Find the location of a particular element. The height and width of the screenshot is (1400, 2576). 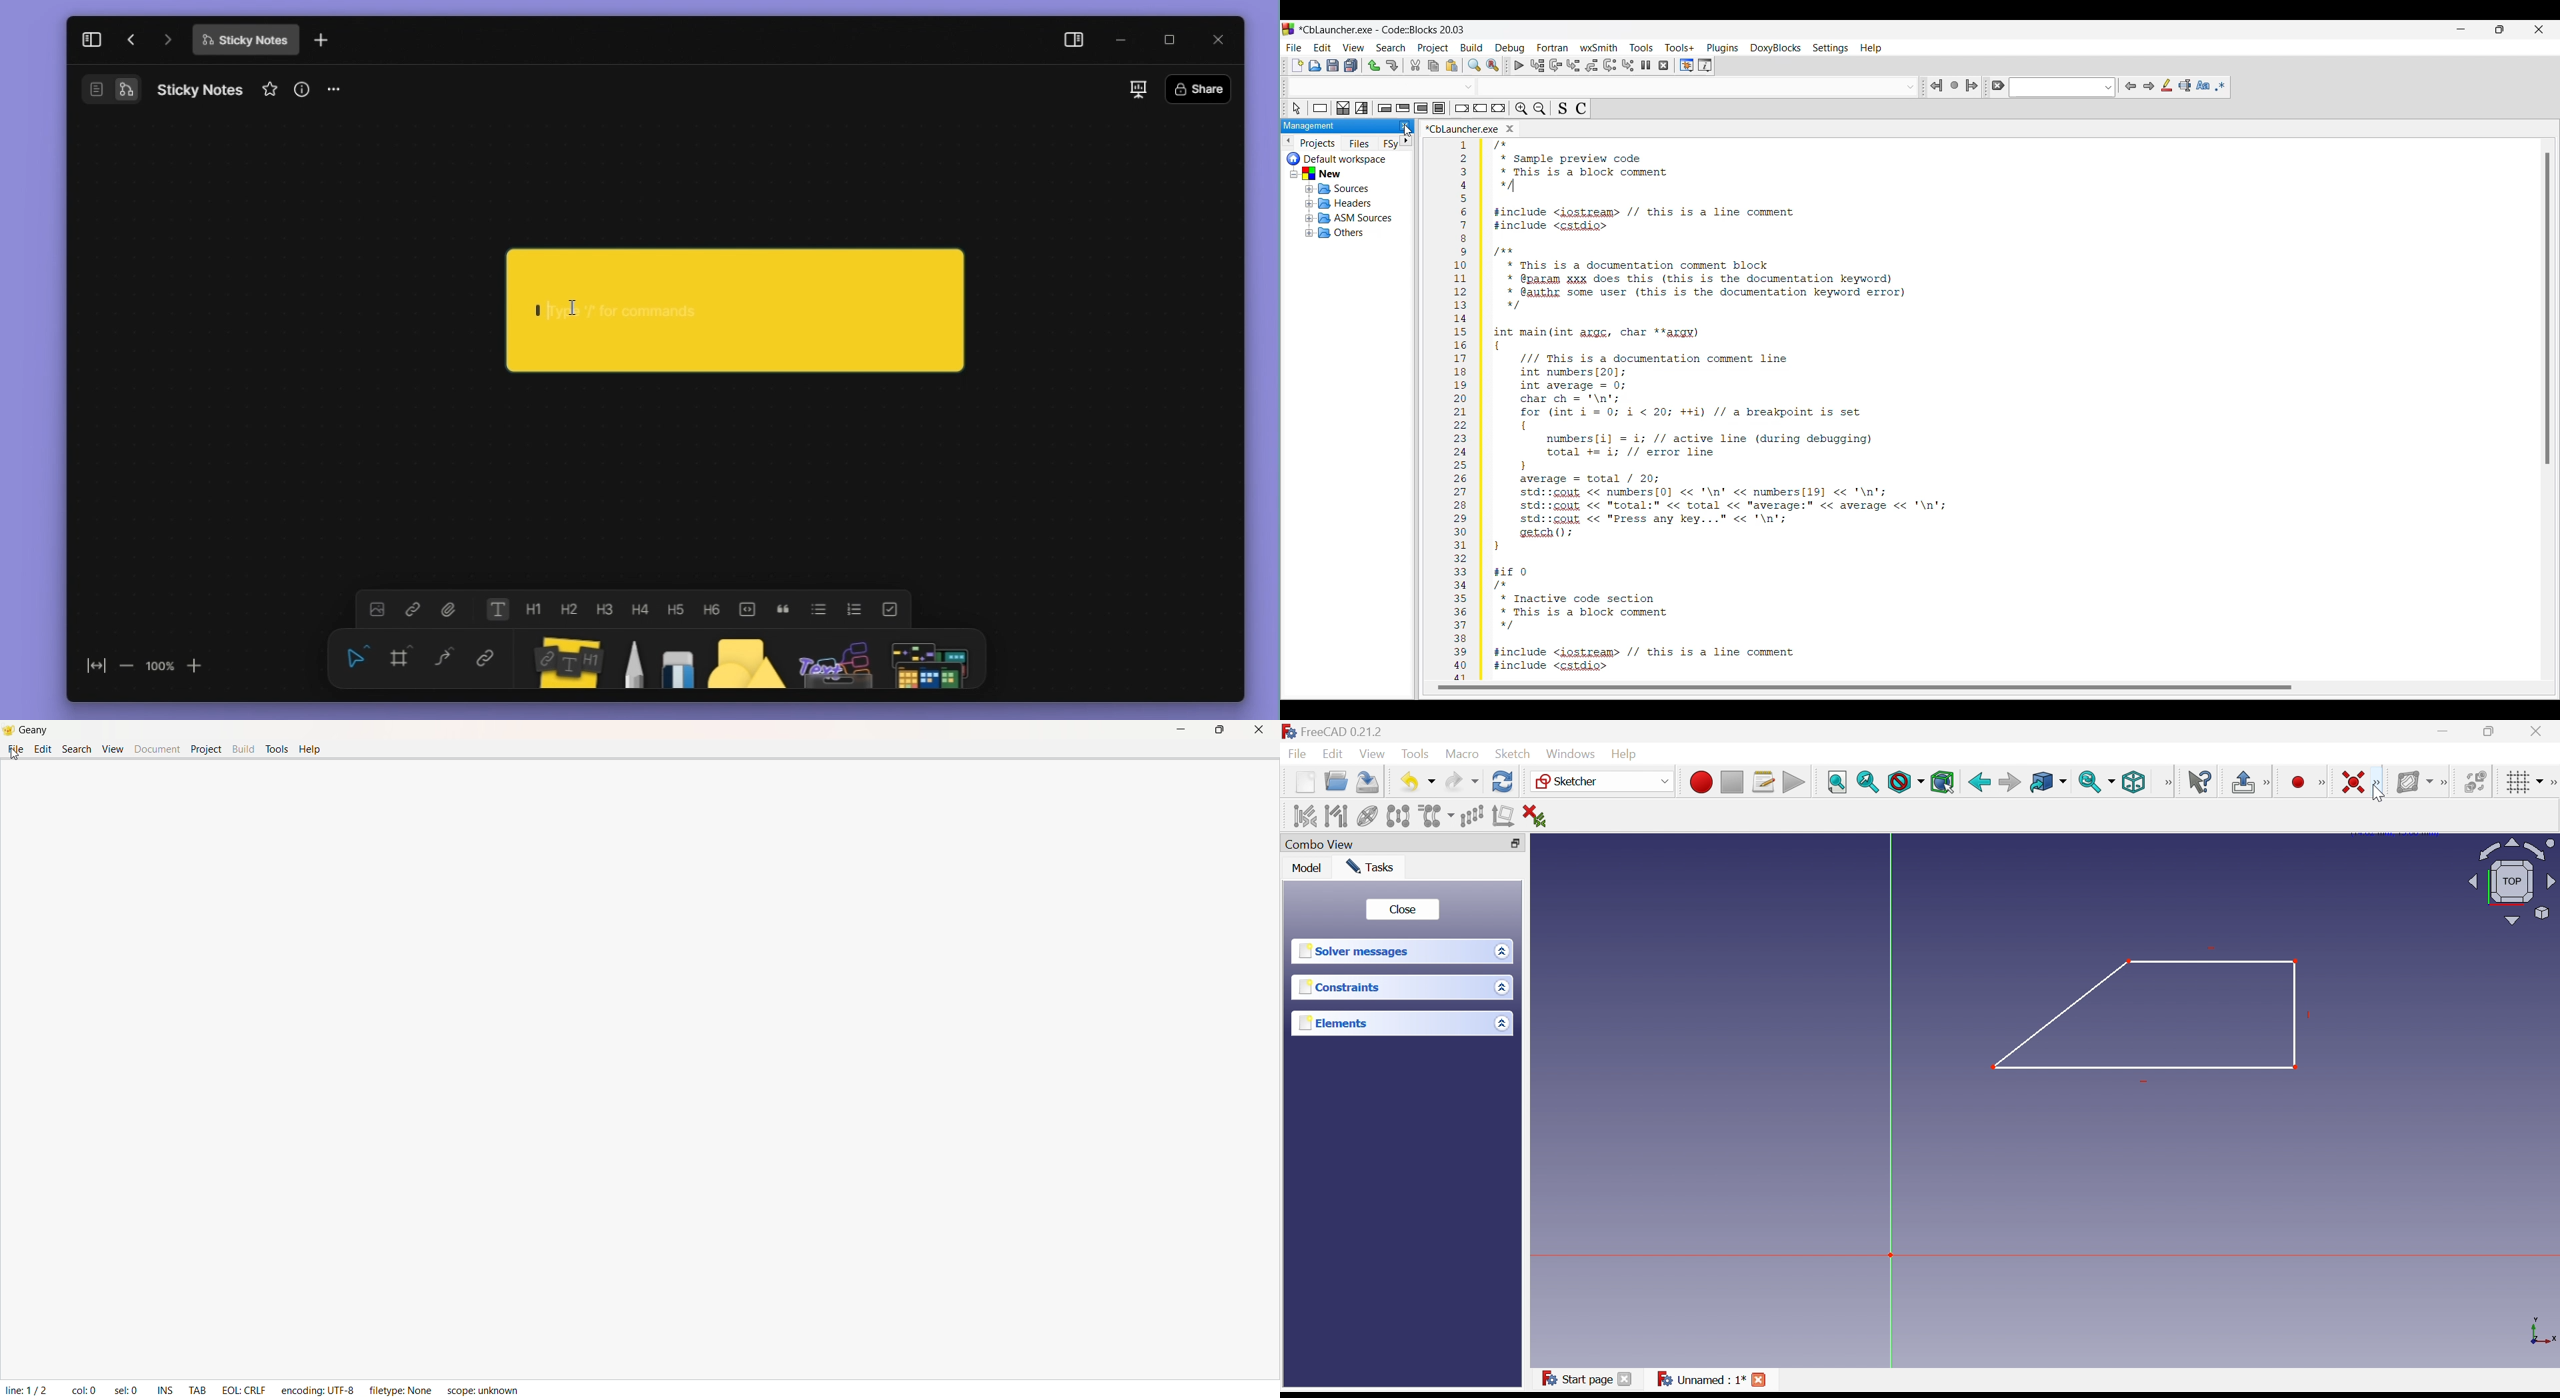

Show/Hide internal geometry is located at coordinates (1367, 816).